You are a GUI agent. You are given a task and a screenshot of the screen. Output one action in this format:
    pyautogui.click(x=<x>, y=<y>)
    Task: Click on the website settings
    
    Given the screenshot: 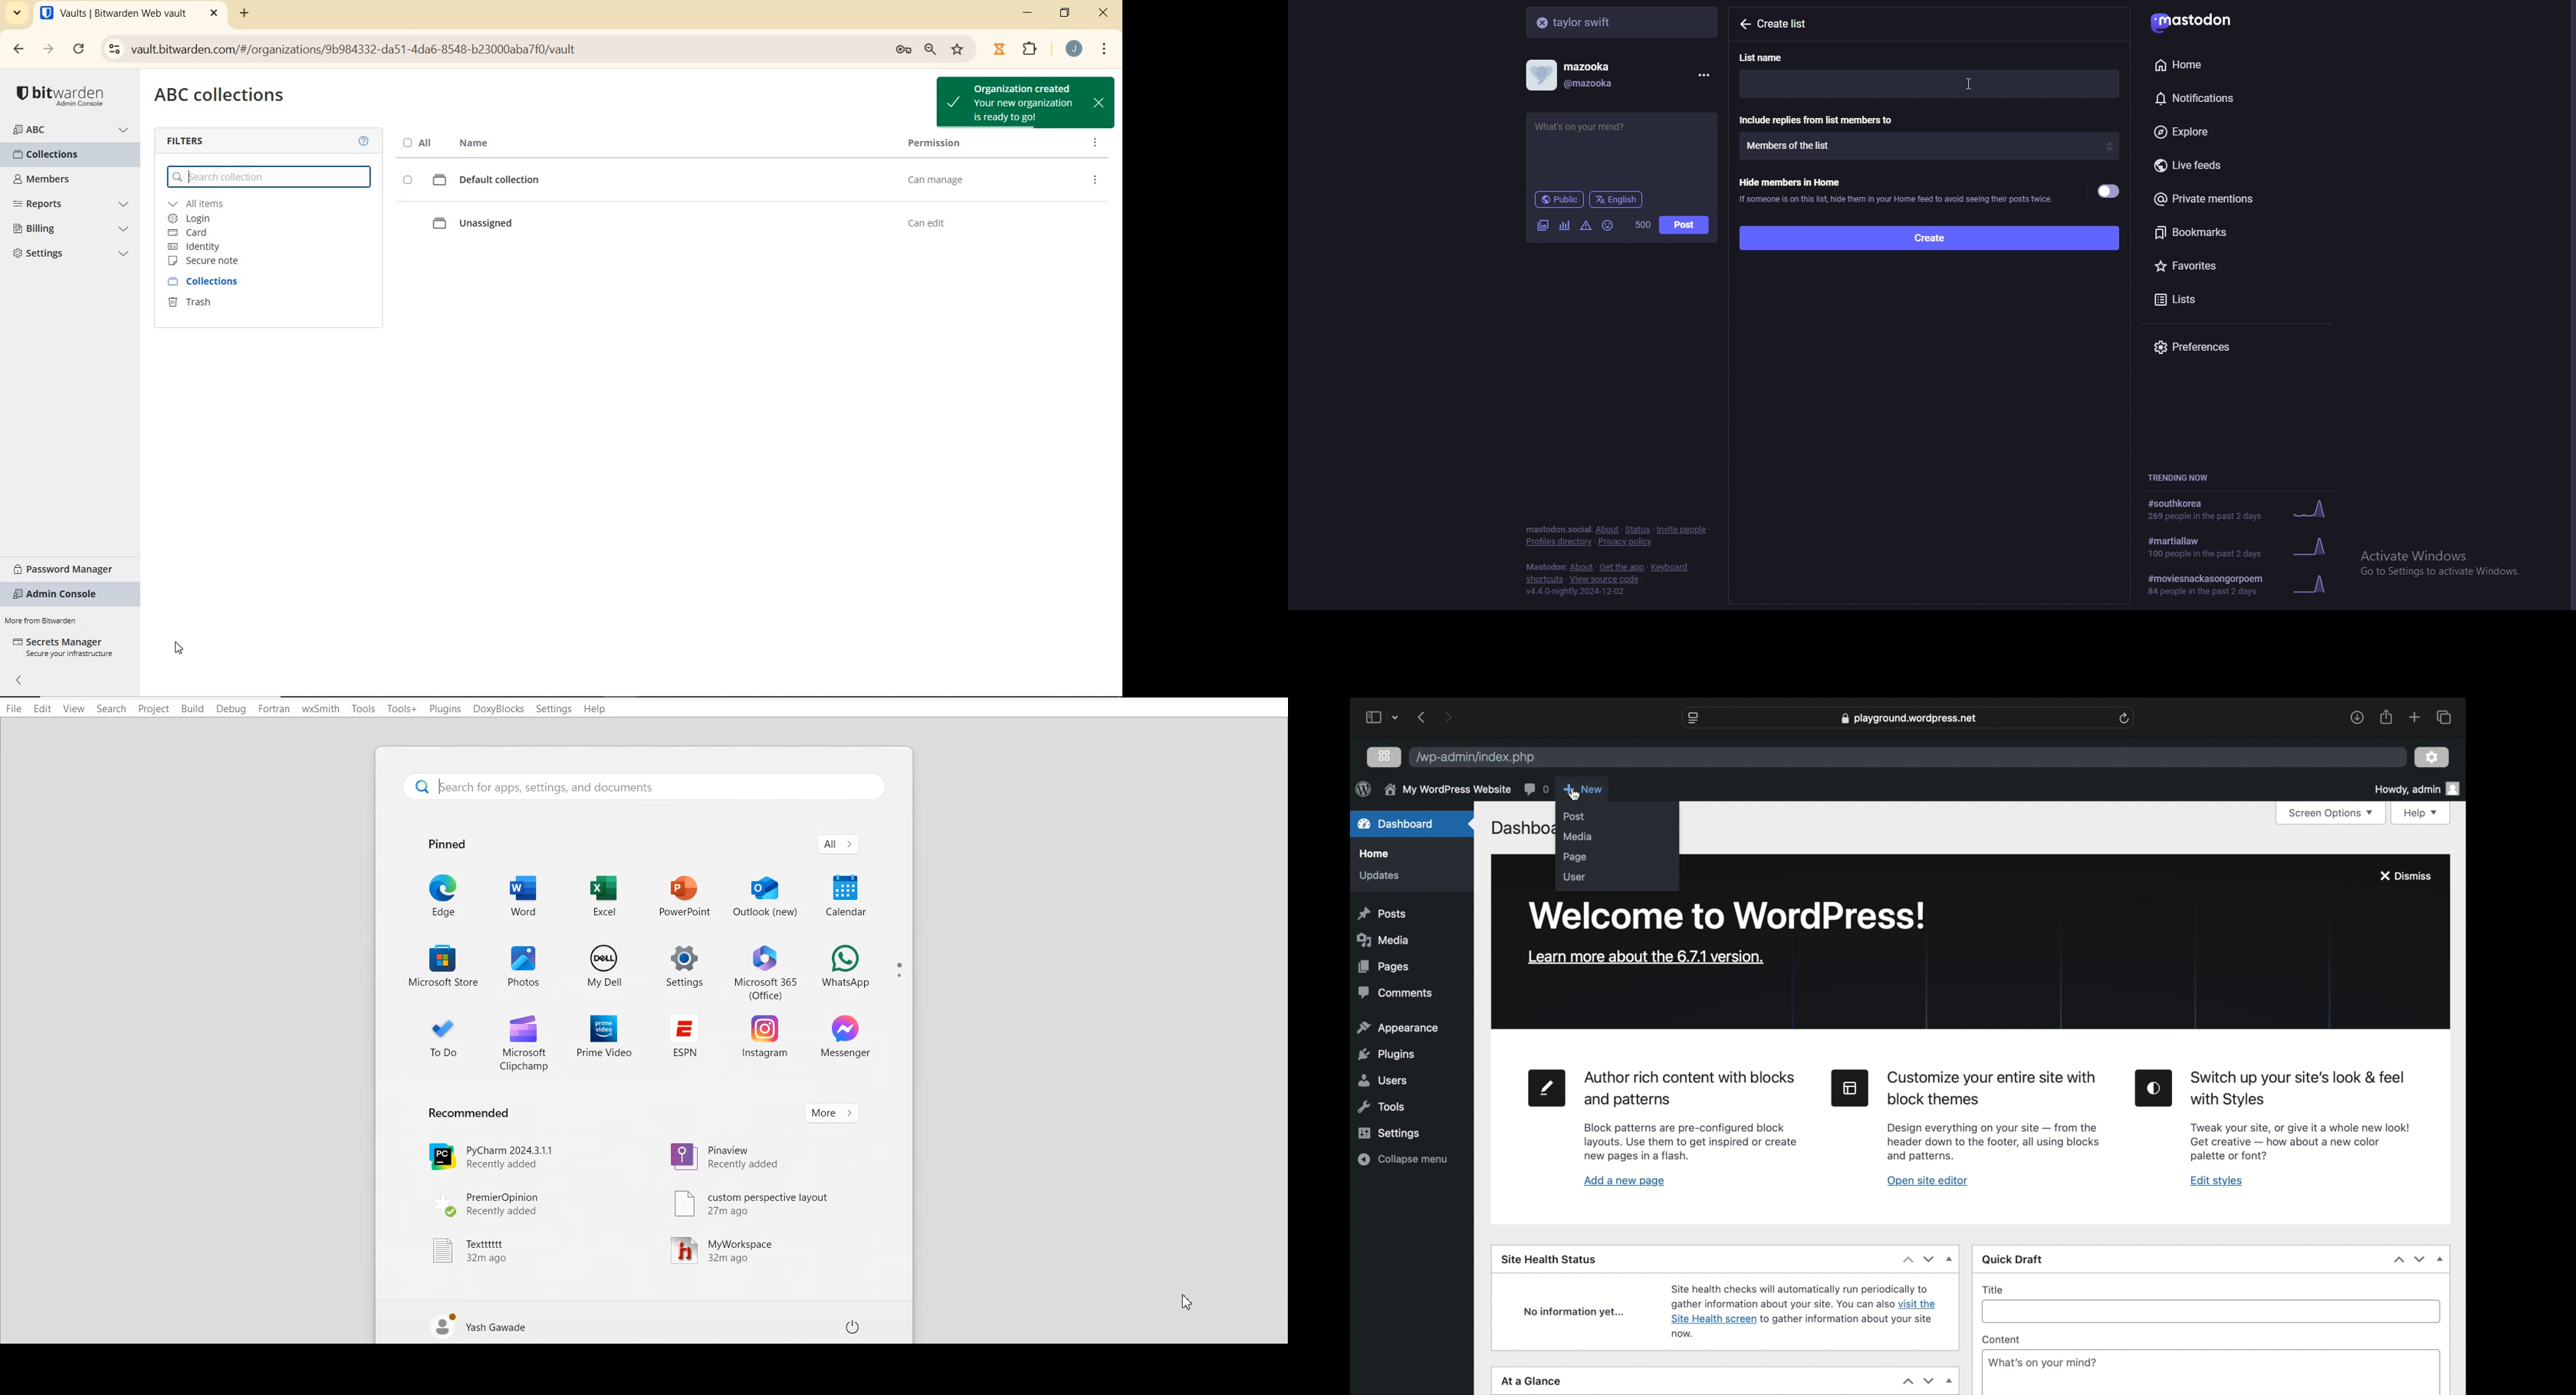 What is the action you would take?
    pyautogui.click(x=1695, y=718)
    